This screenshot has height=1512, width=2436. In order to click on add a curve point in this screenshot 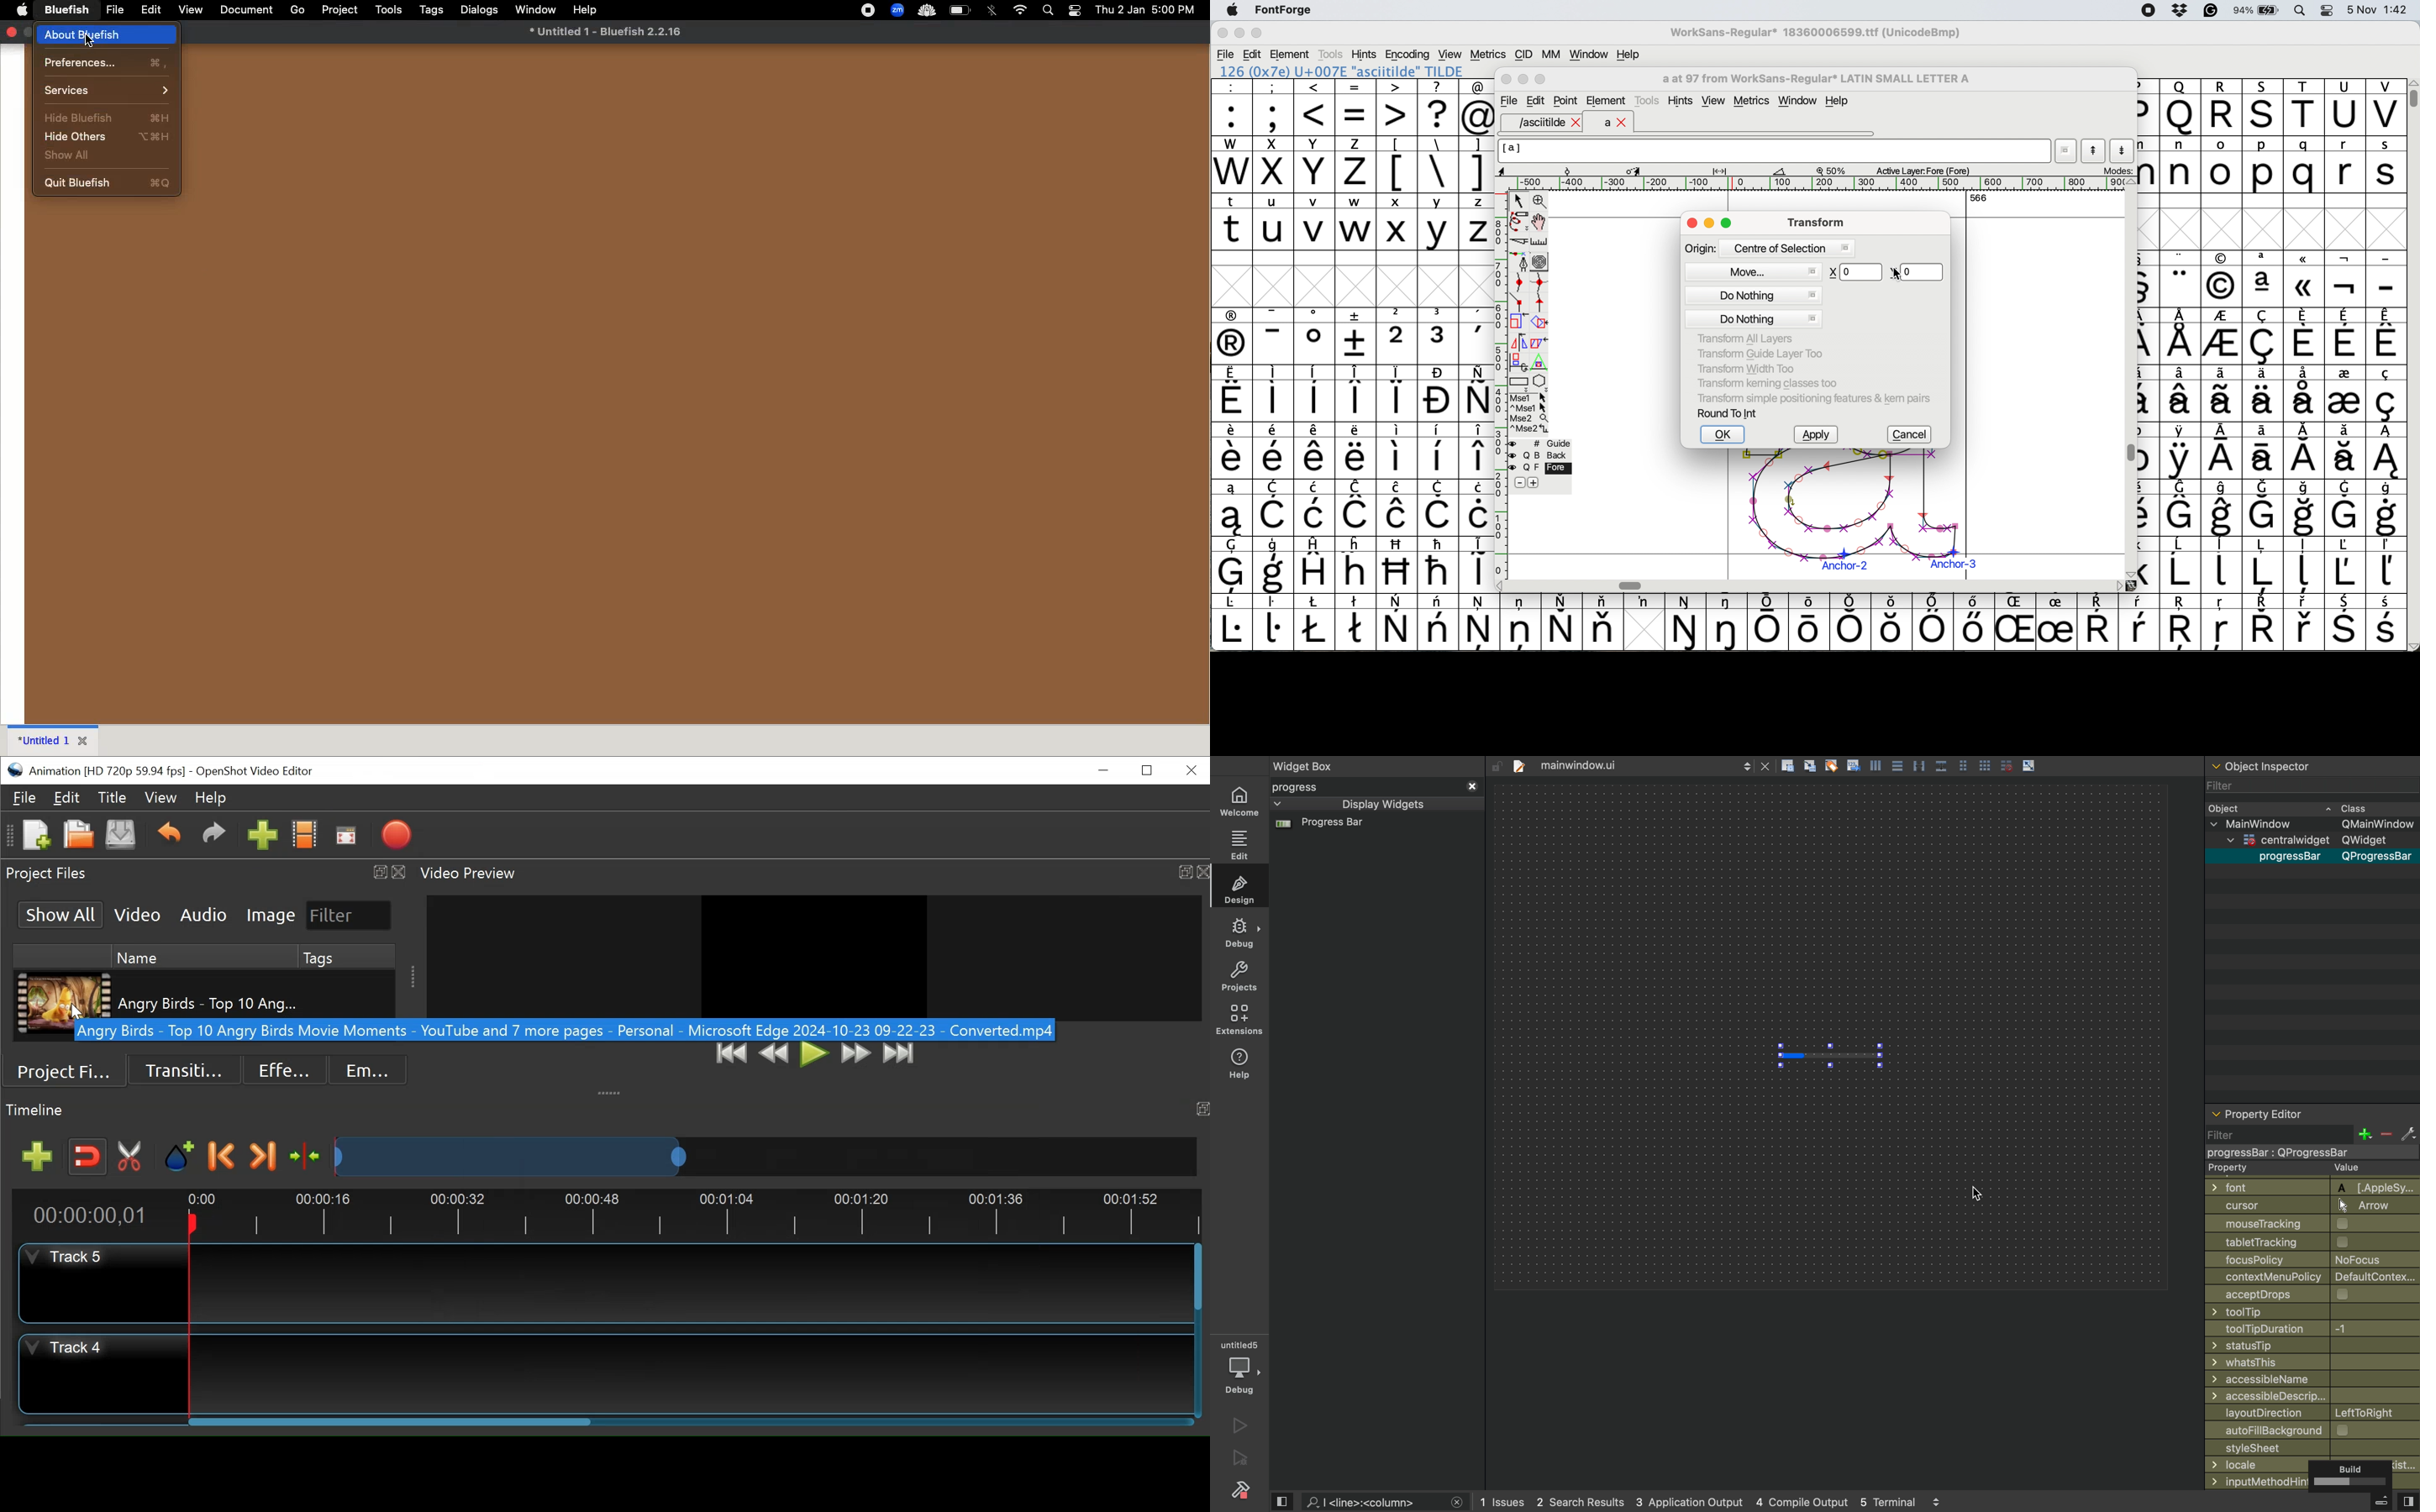, I will do `click(1520, 282)`.